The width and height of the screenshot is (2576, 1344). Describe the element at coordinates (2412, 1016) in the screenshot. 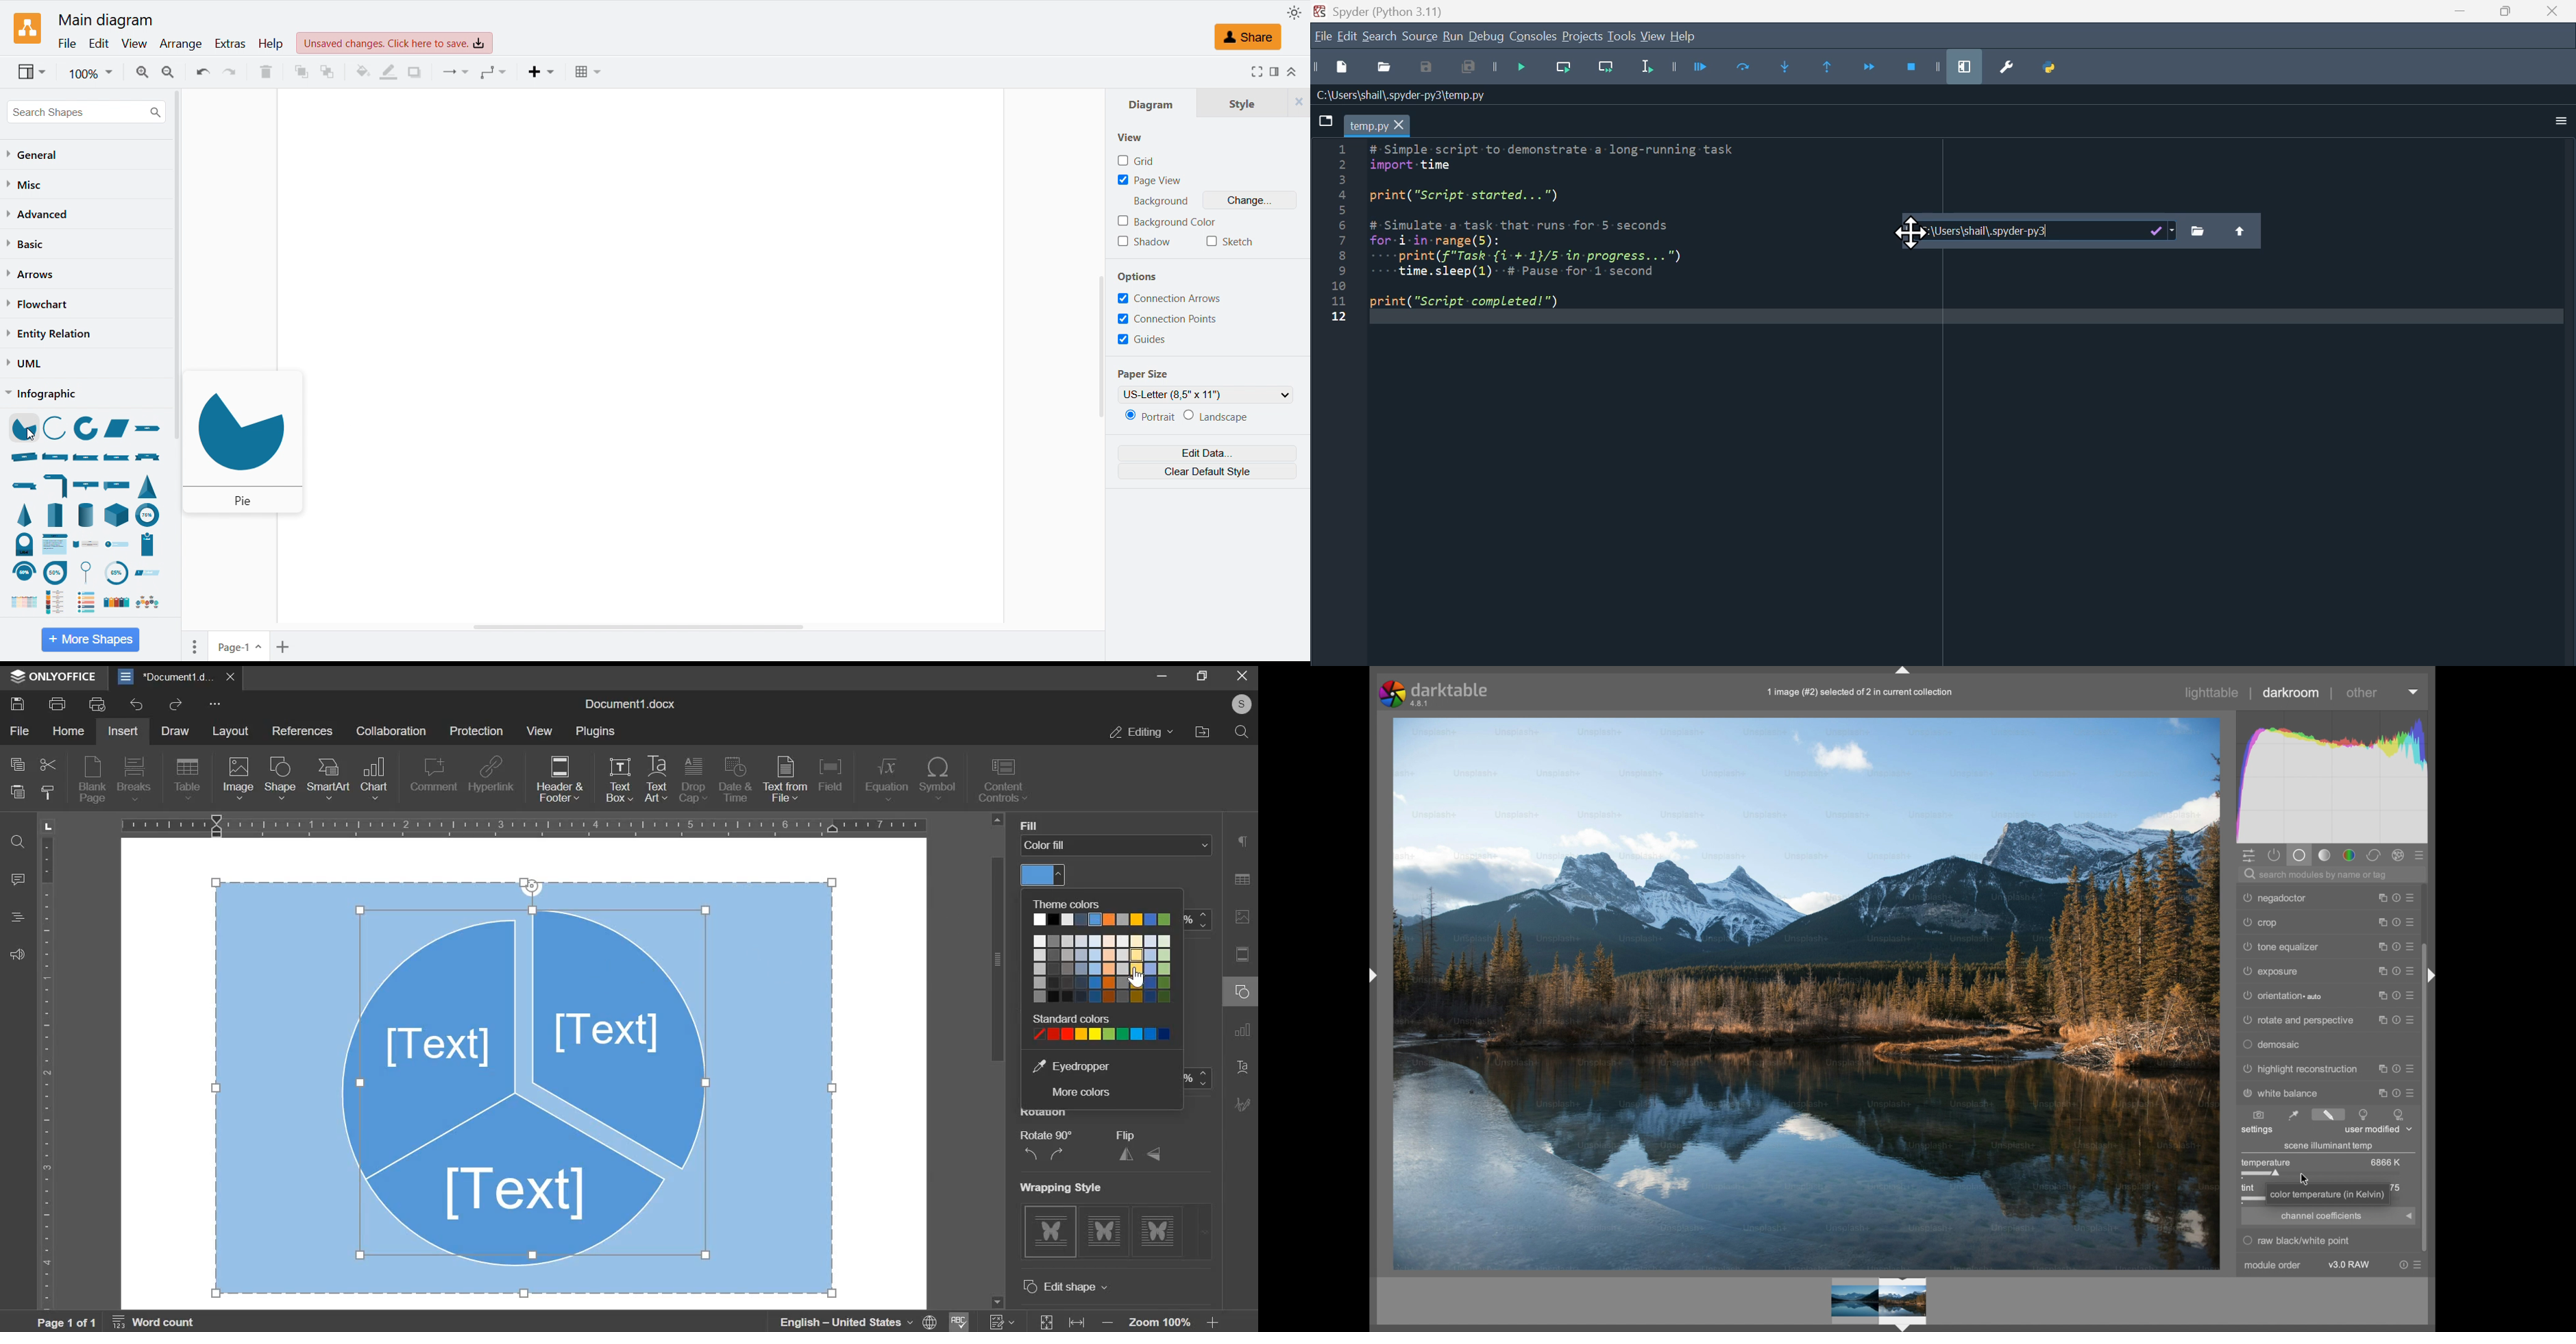

I see `presets` at that location.